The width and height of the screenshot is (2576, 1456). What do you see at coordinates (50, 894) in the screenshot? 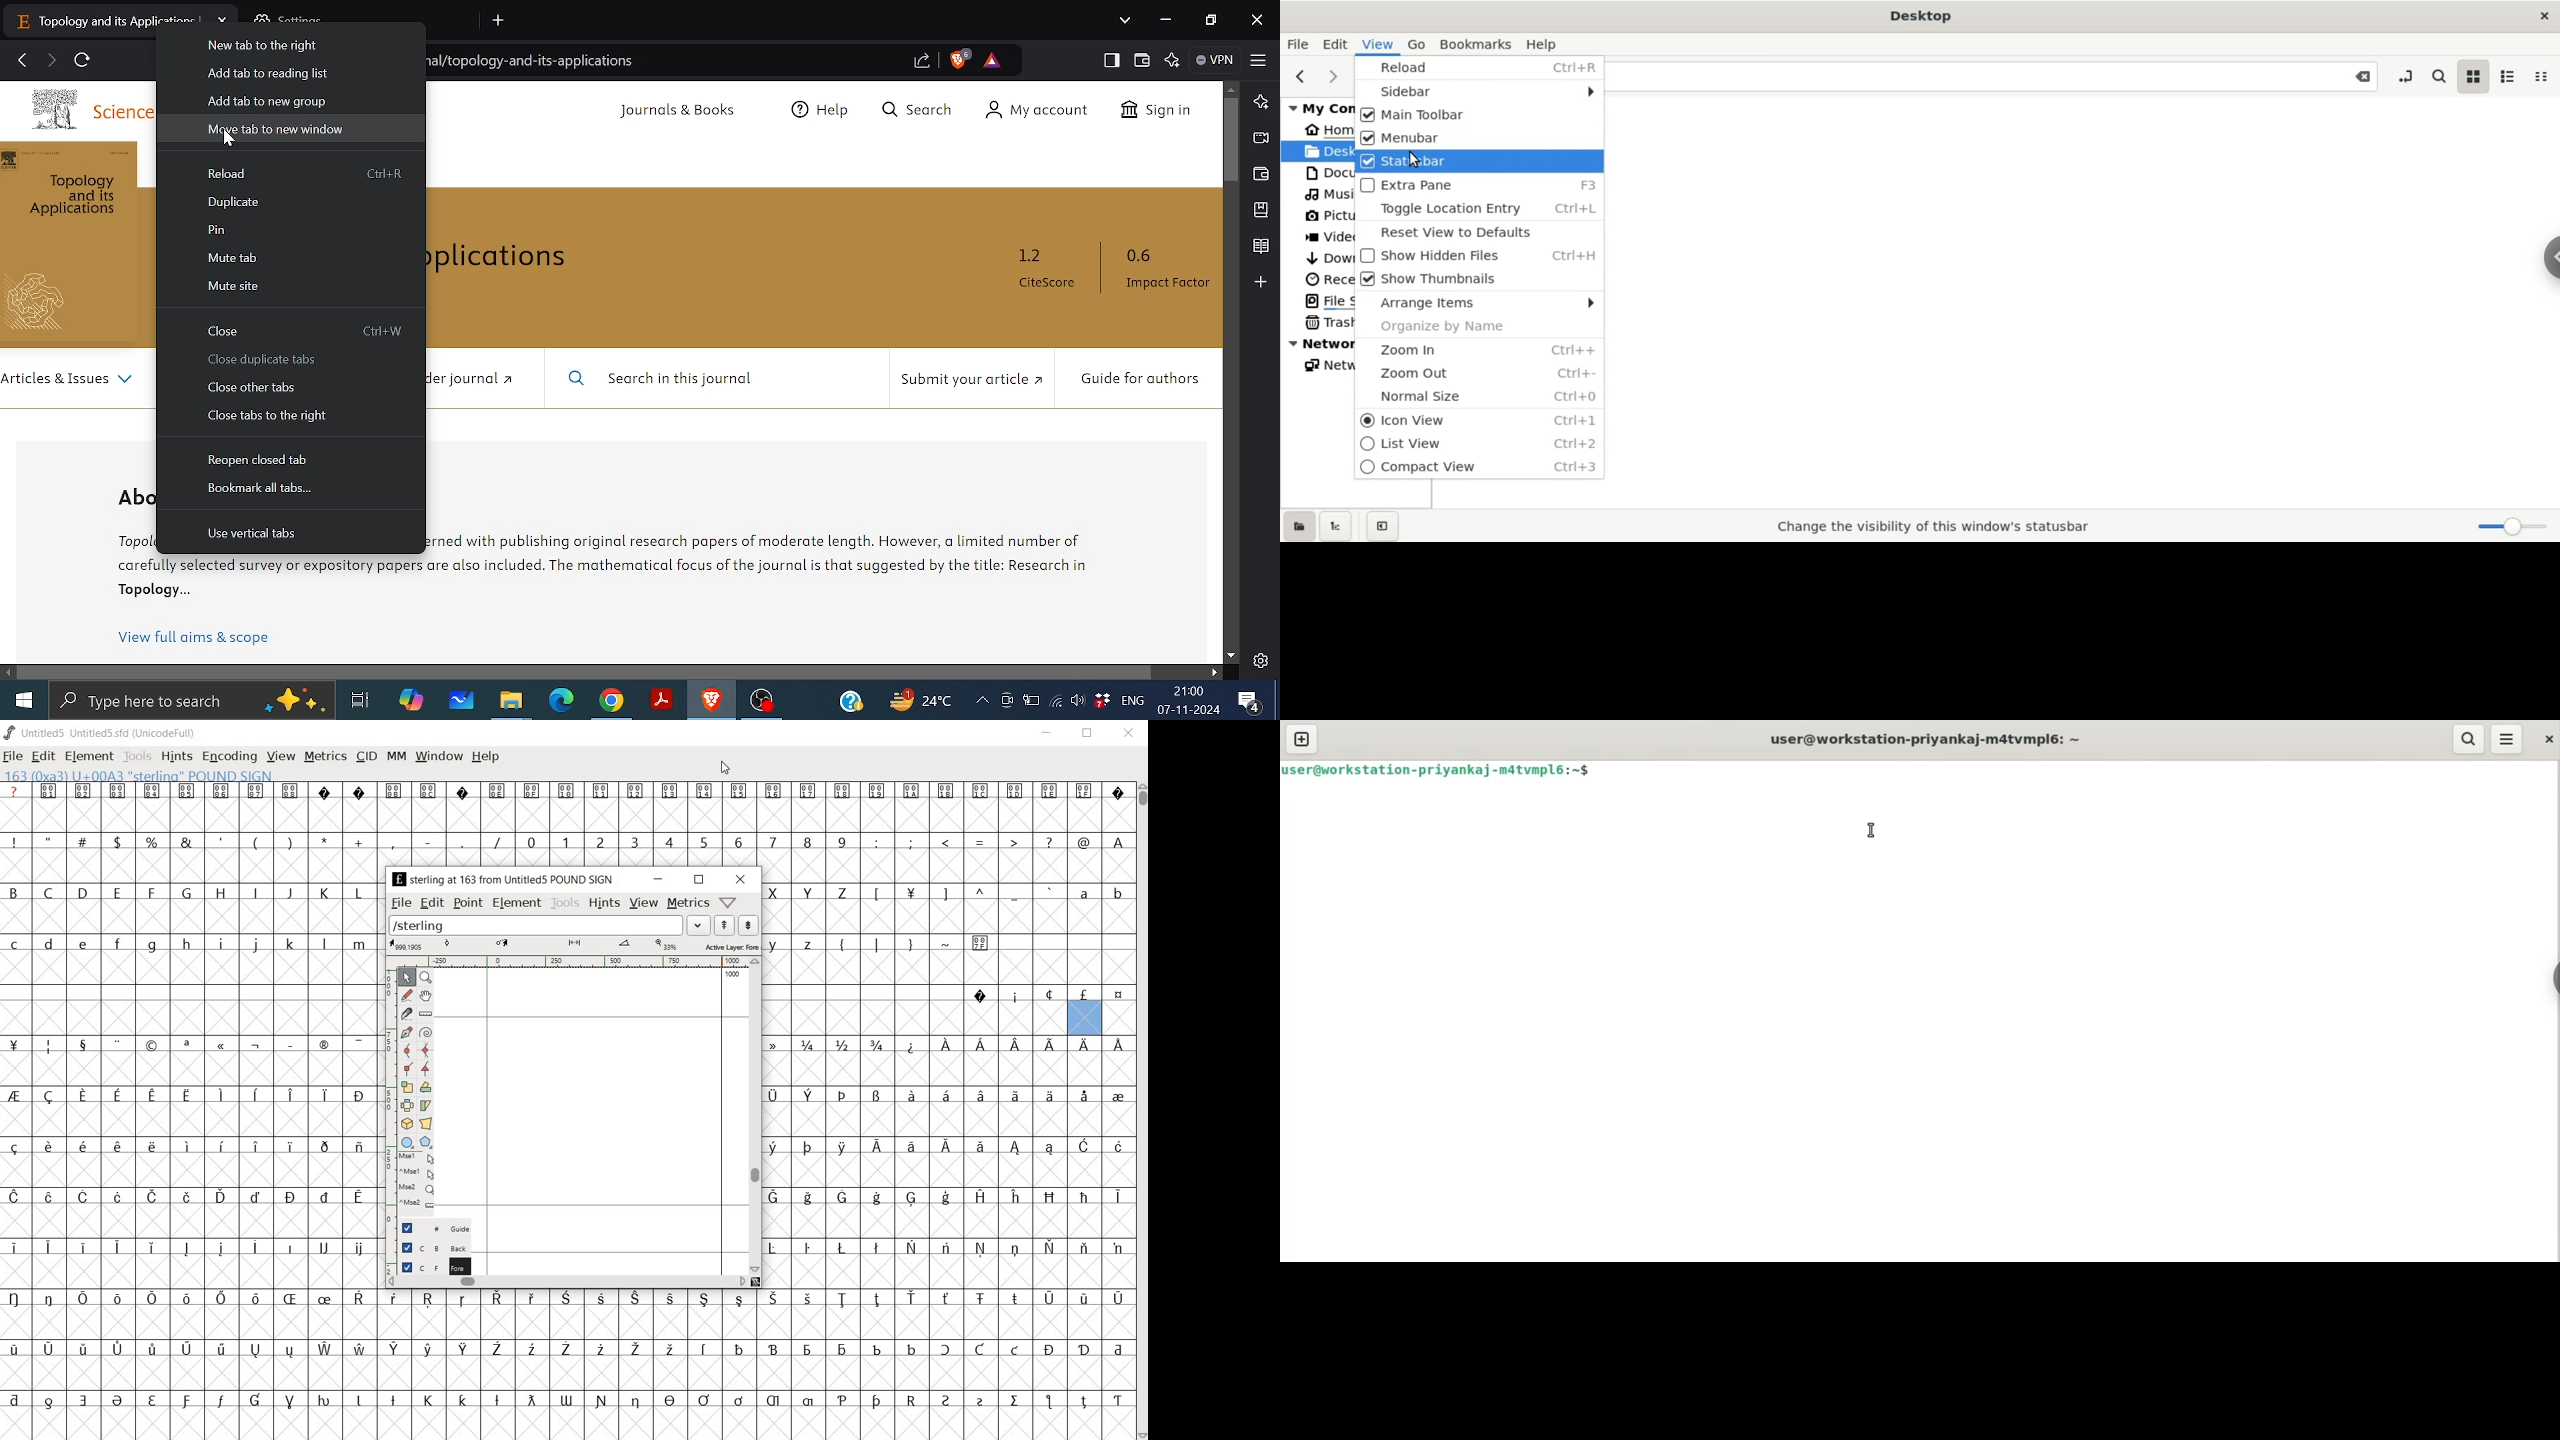
I see `C` at bounding box center [50, 894].